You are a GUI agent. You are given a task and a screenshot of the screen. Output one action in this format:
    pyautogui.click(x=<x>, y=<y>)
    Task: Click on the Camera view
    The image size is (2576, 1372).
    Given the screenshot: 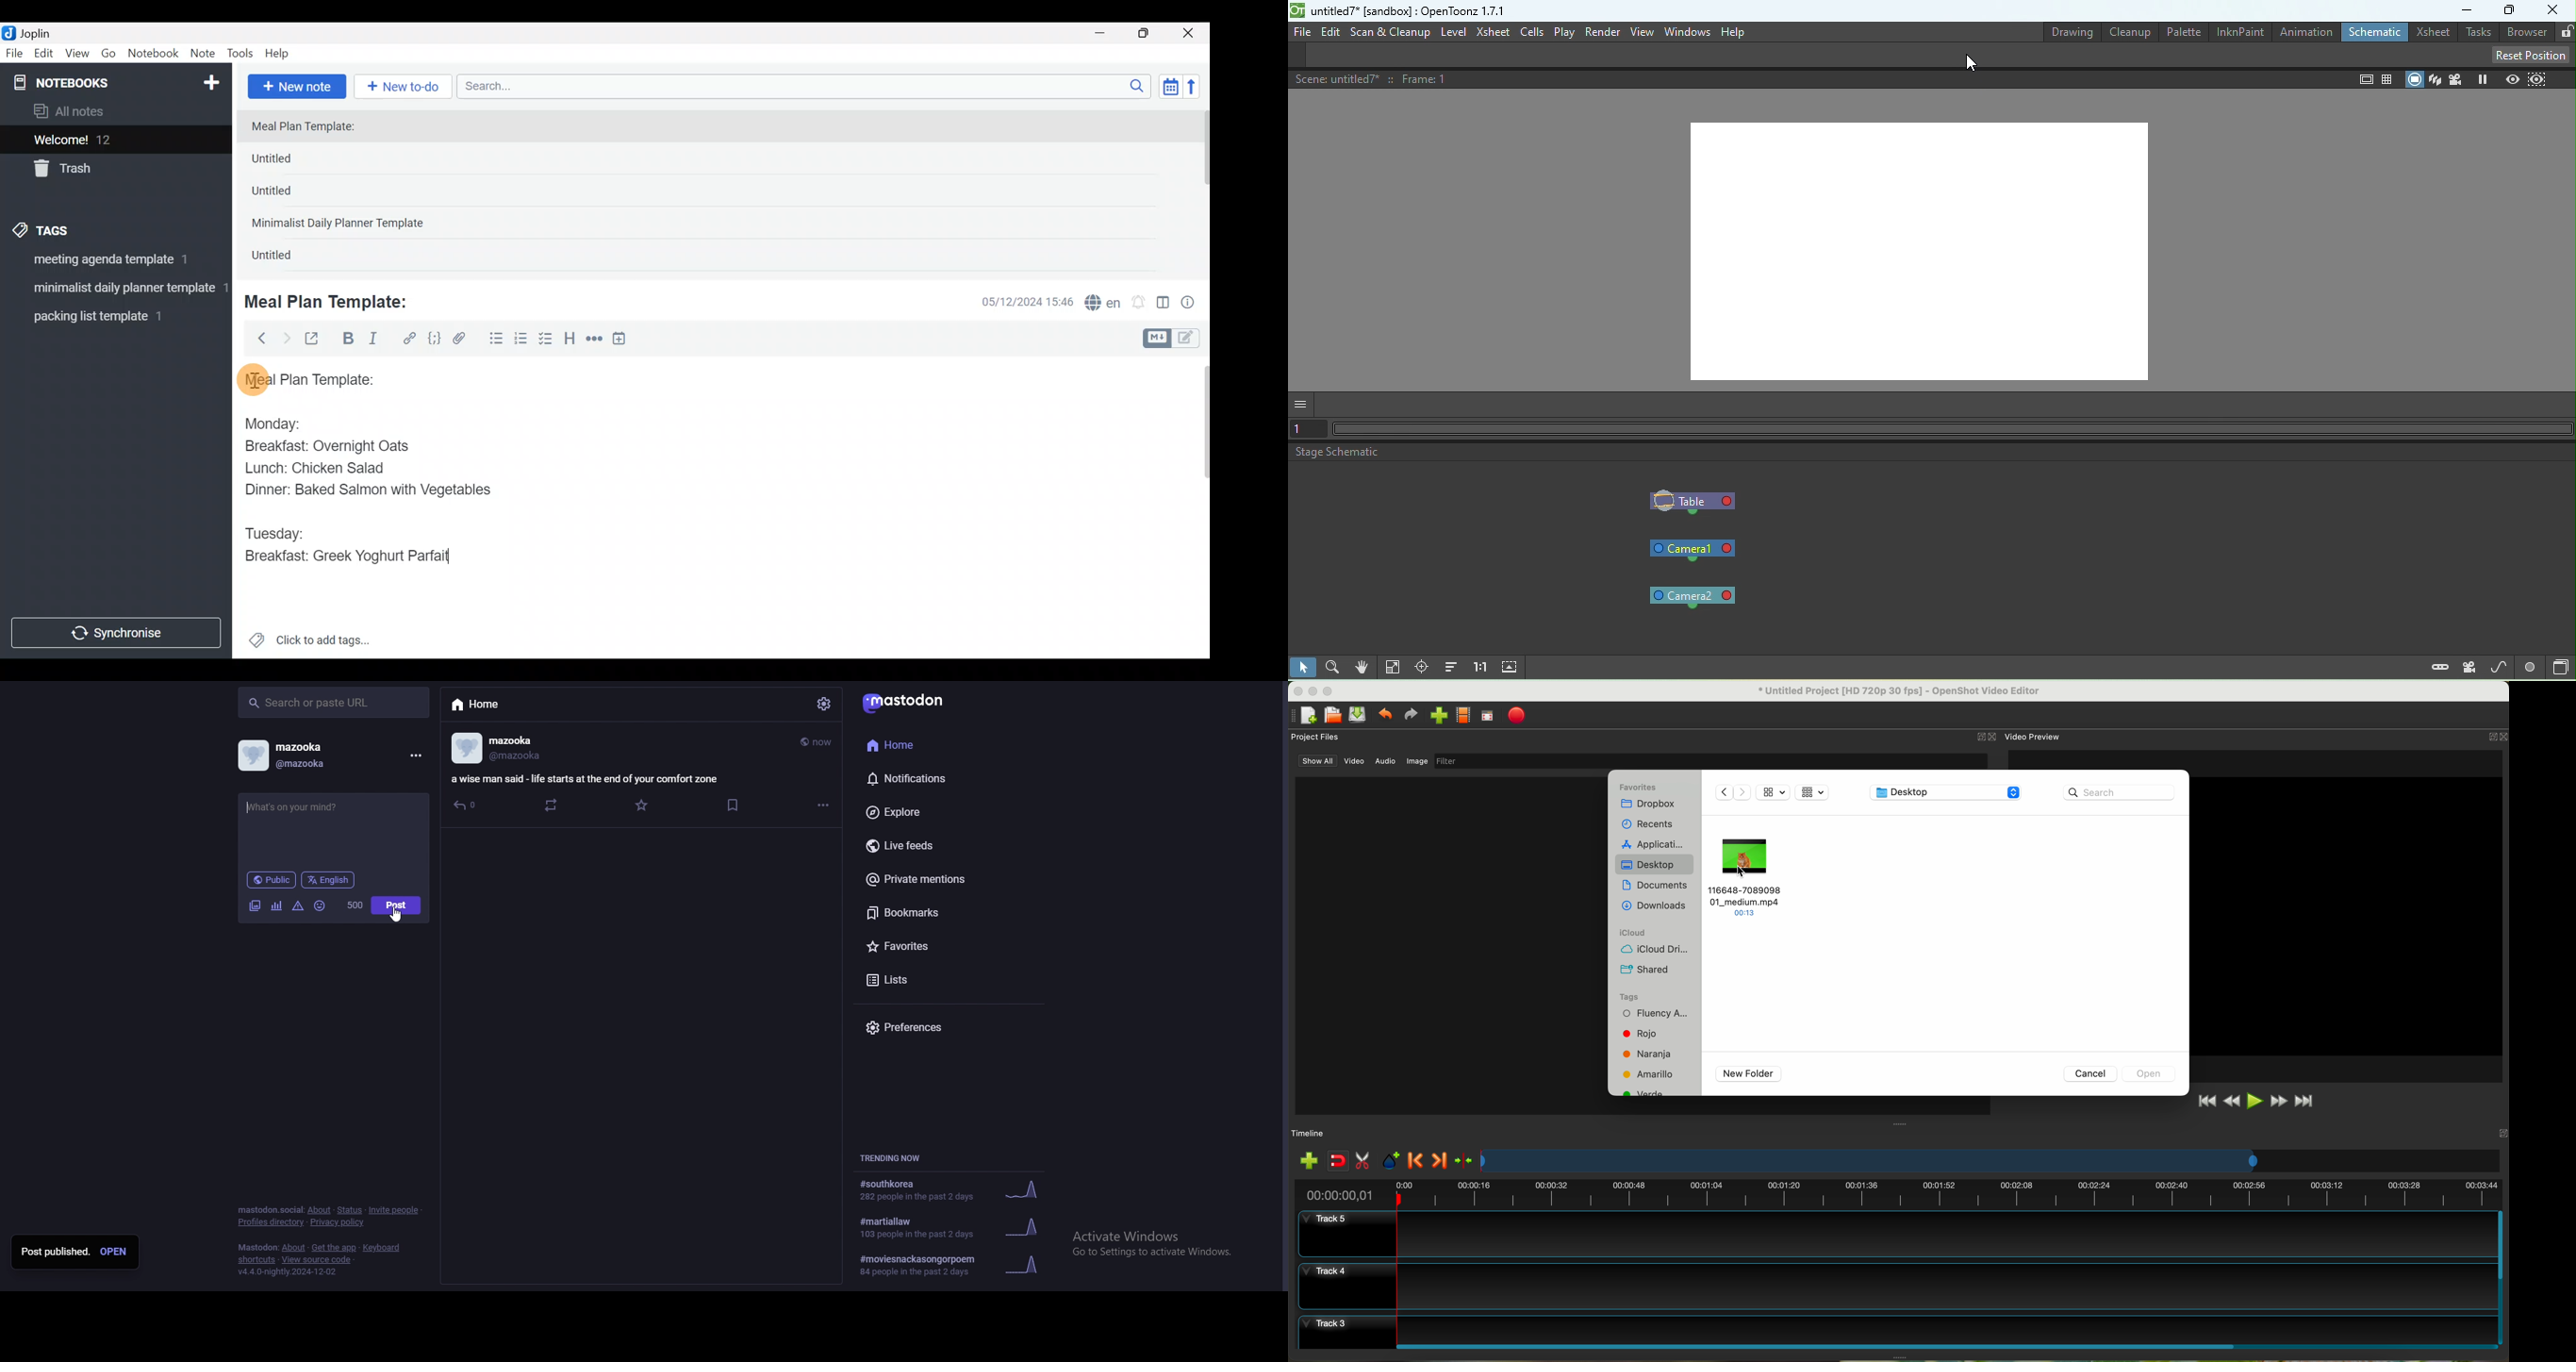 What is the action you would take?
    pyautogui.click(x=2456, y=79)
    